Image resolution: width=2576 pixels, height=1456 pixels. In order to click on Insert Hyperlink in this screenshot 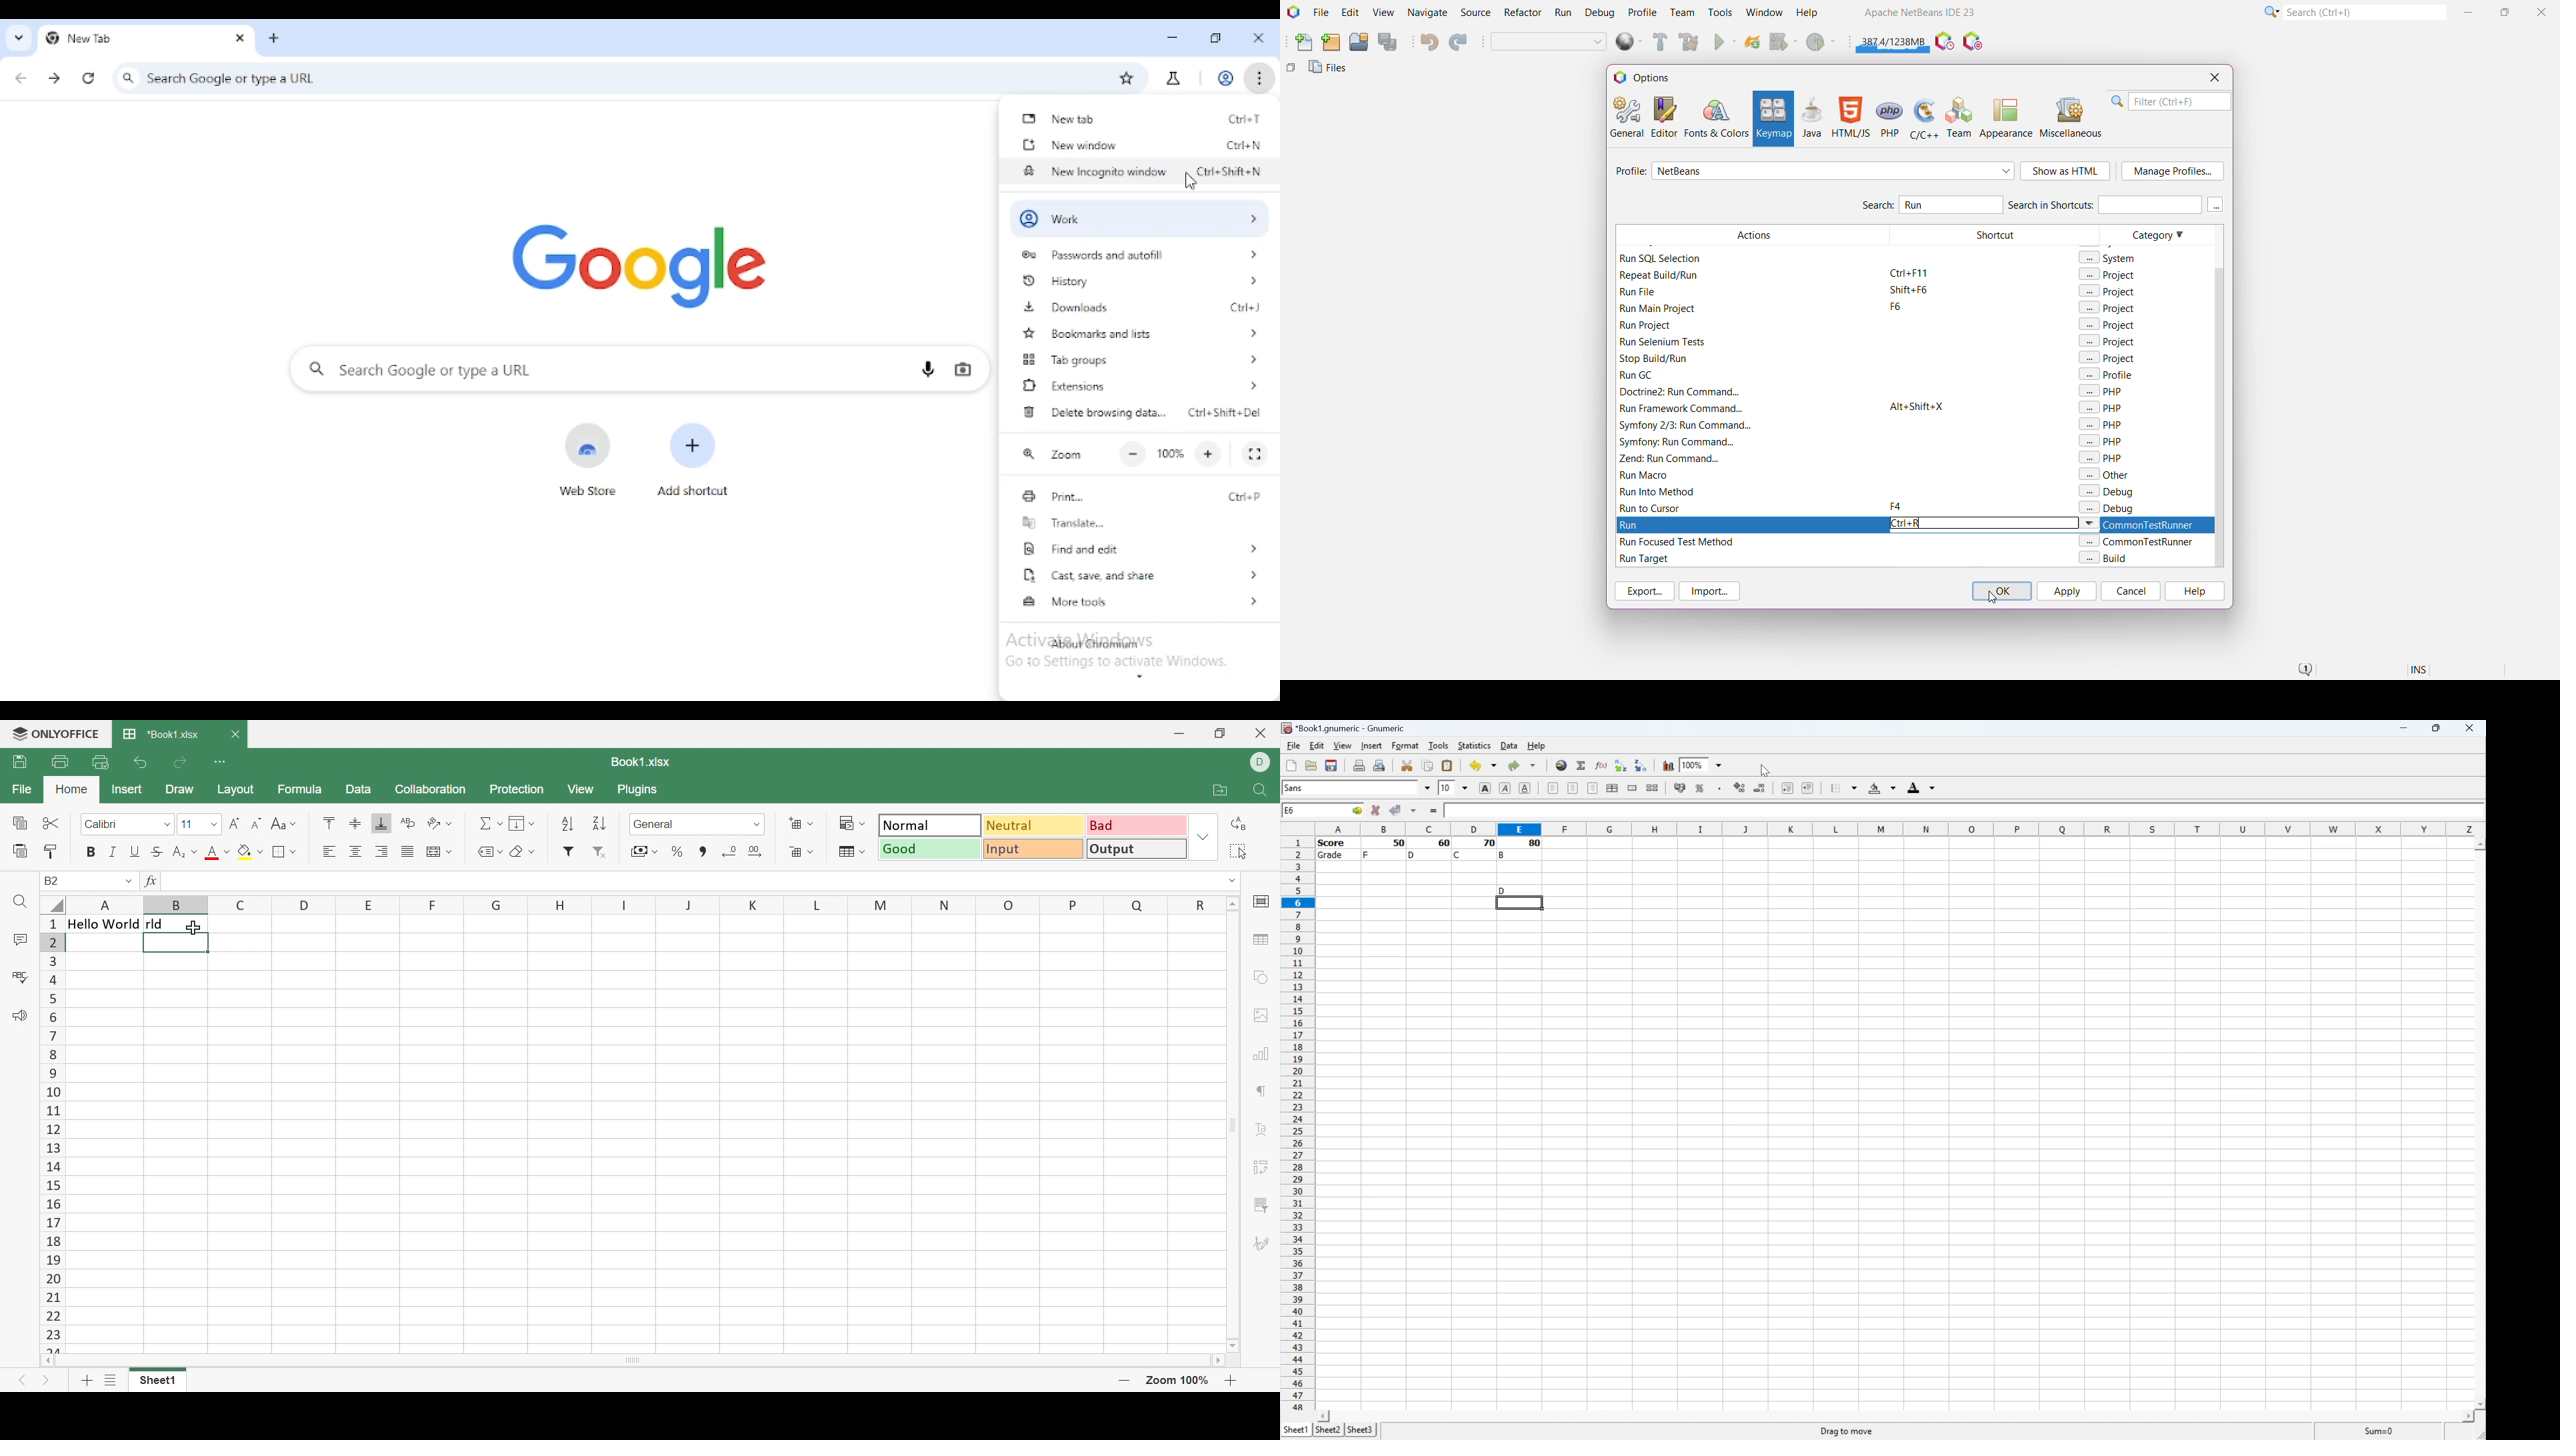, I will do `click(1561, 767)`.